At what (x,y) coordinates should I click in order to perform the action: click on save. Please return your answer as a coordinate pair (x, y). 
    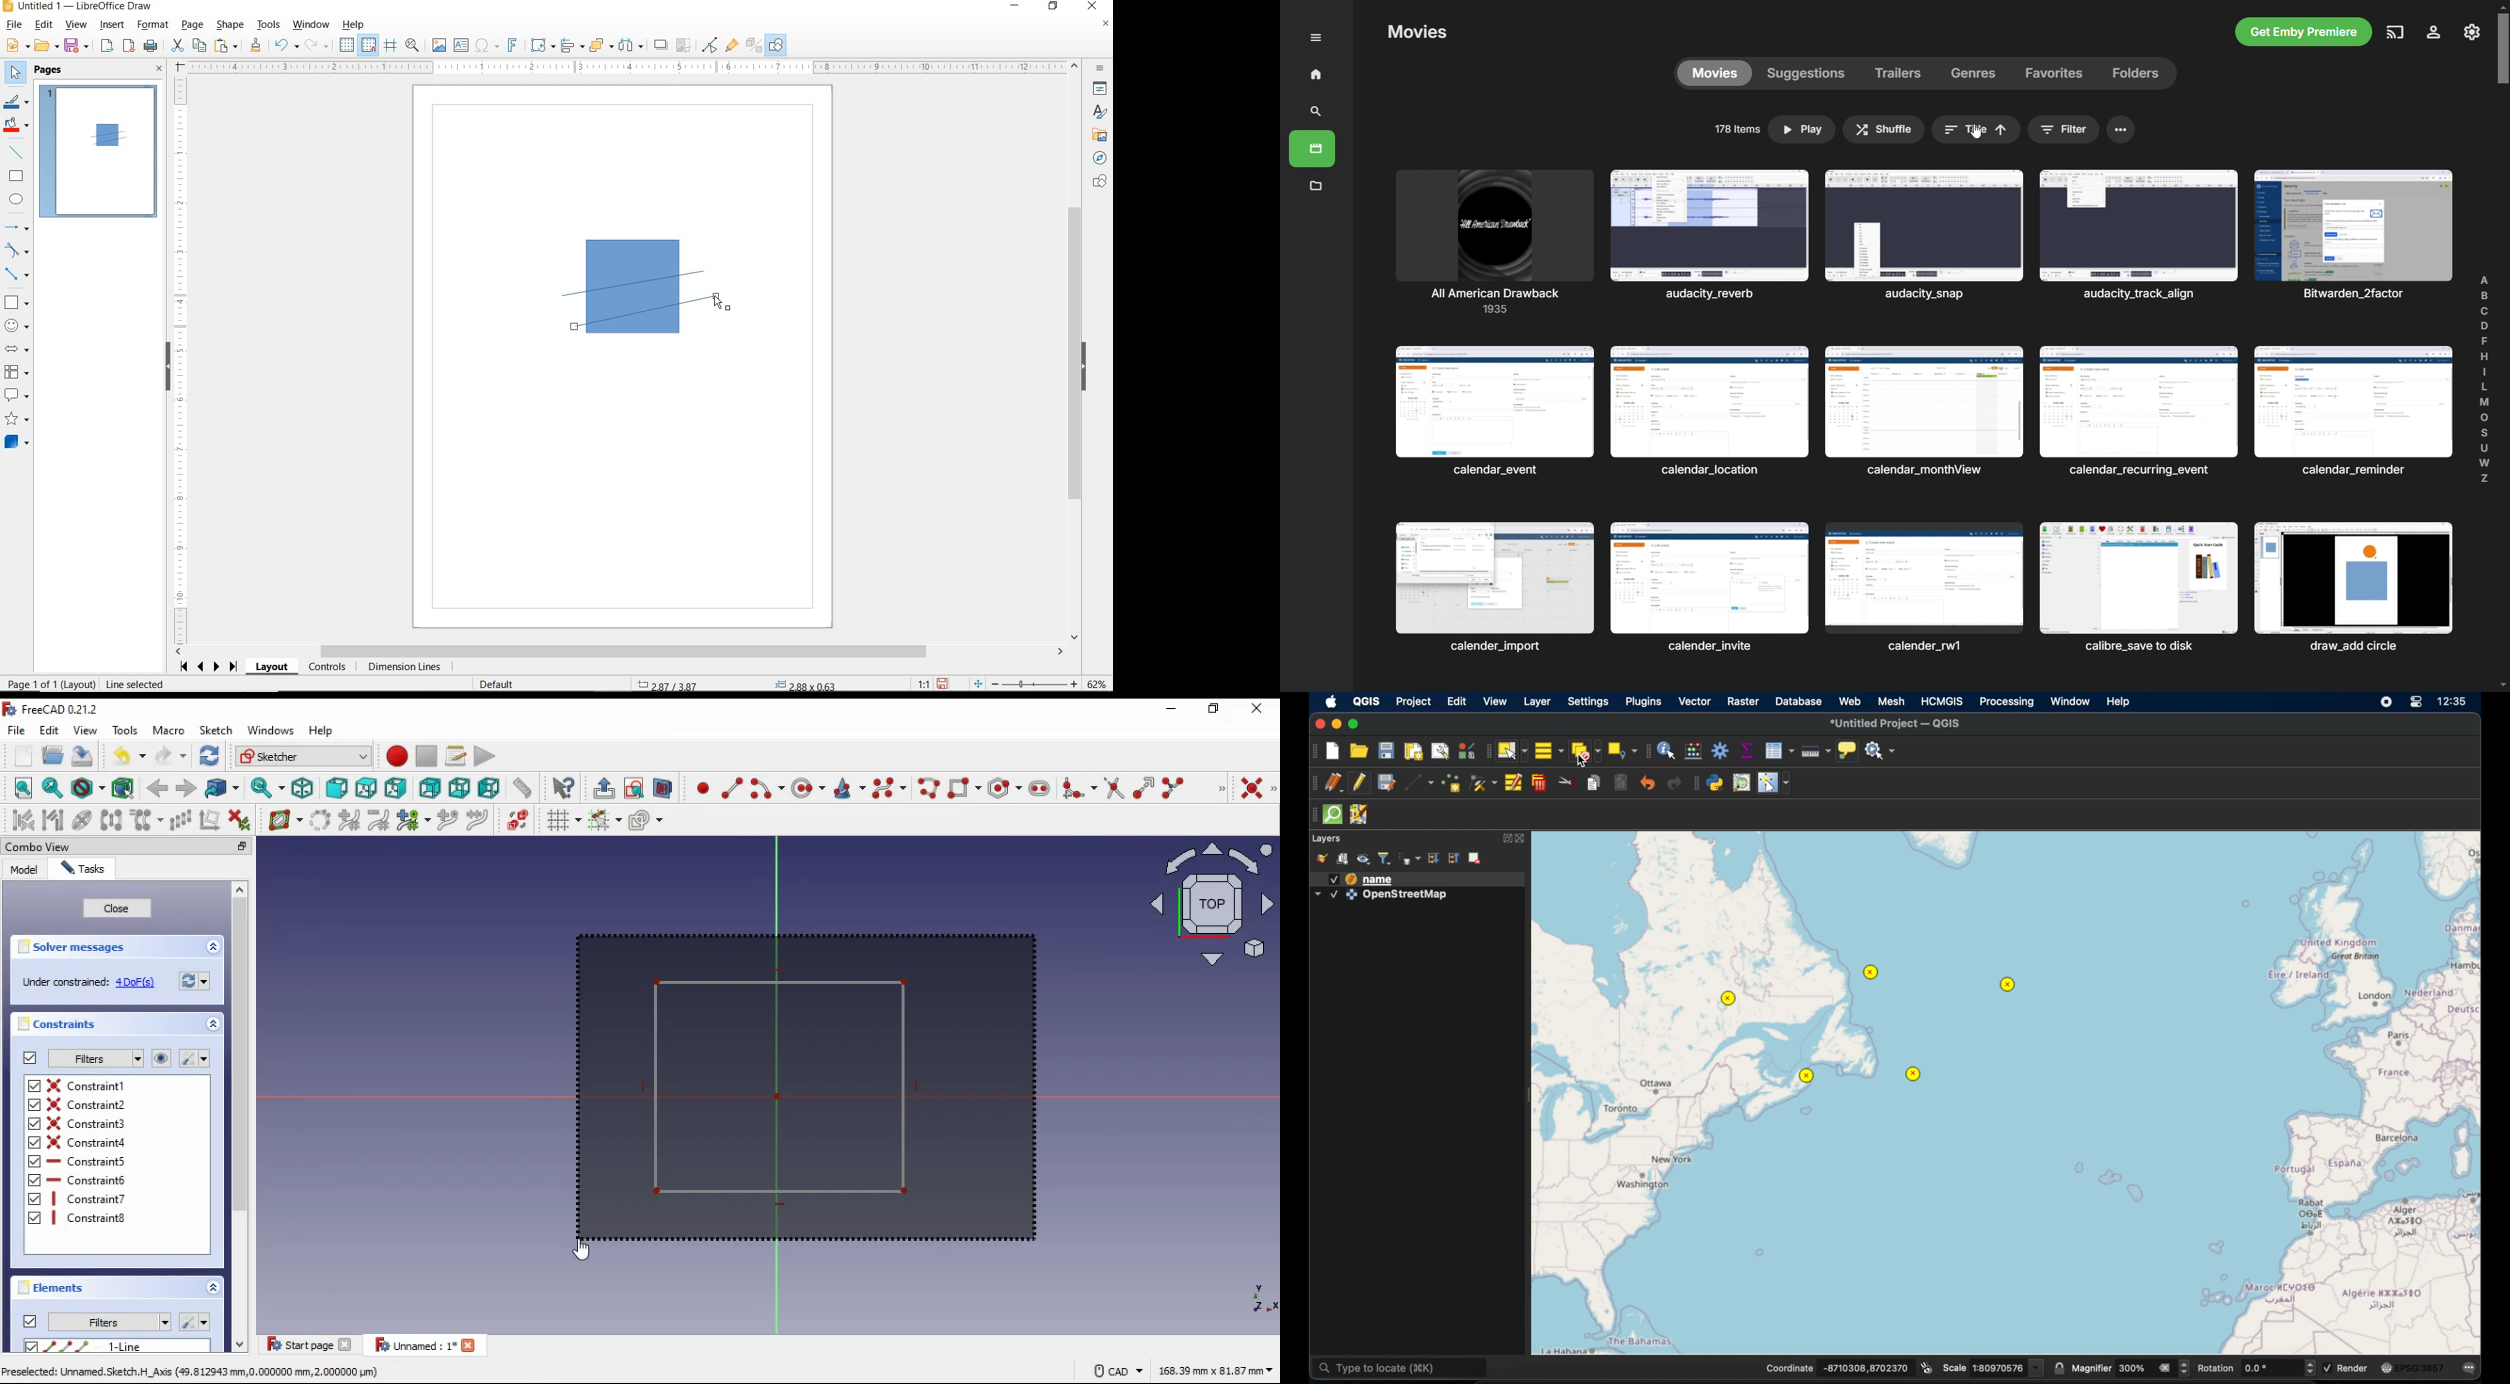
    Looking at the image, I should click on (84, 755).